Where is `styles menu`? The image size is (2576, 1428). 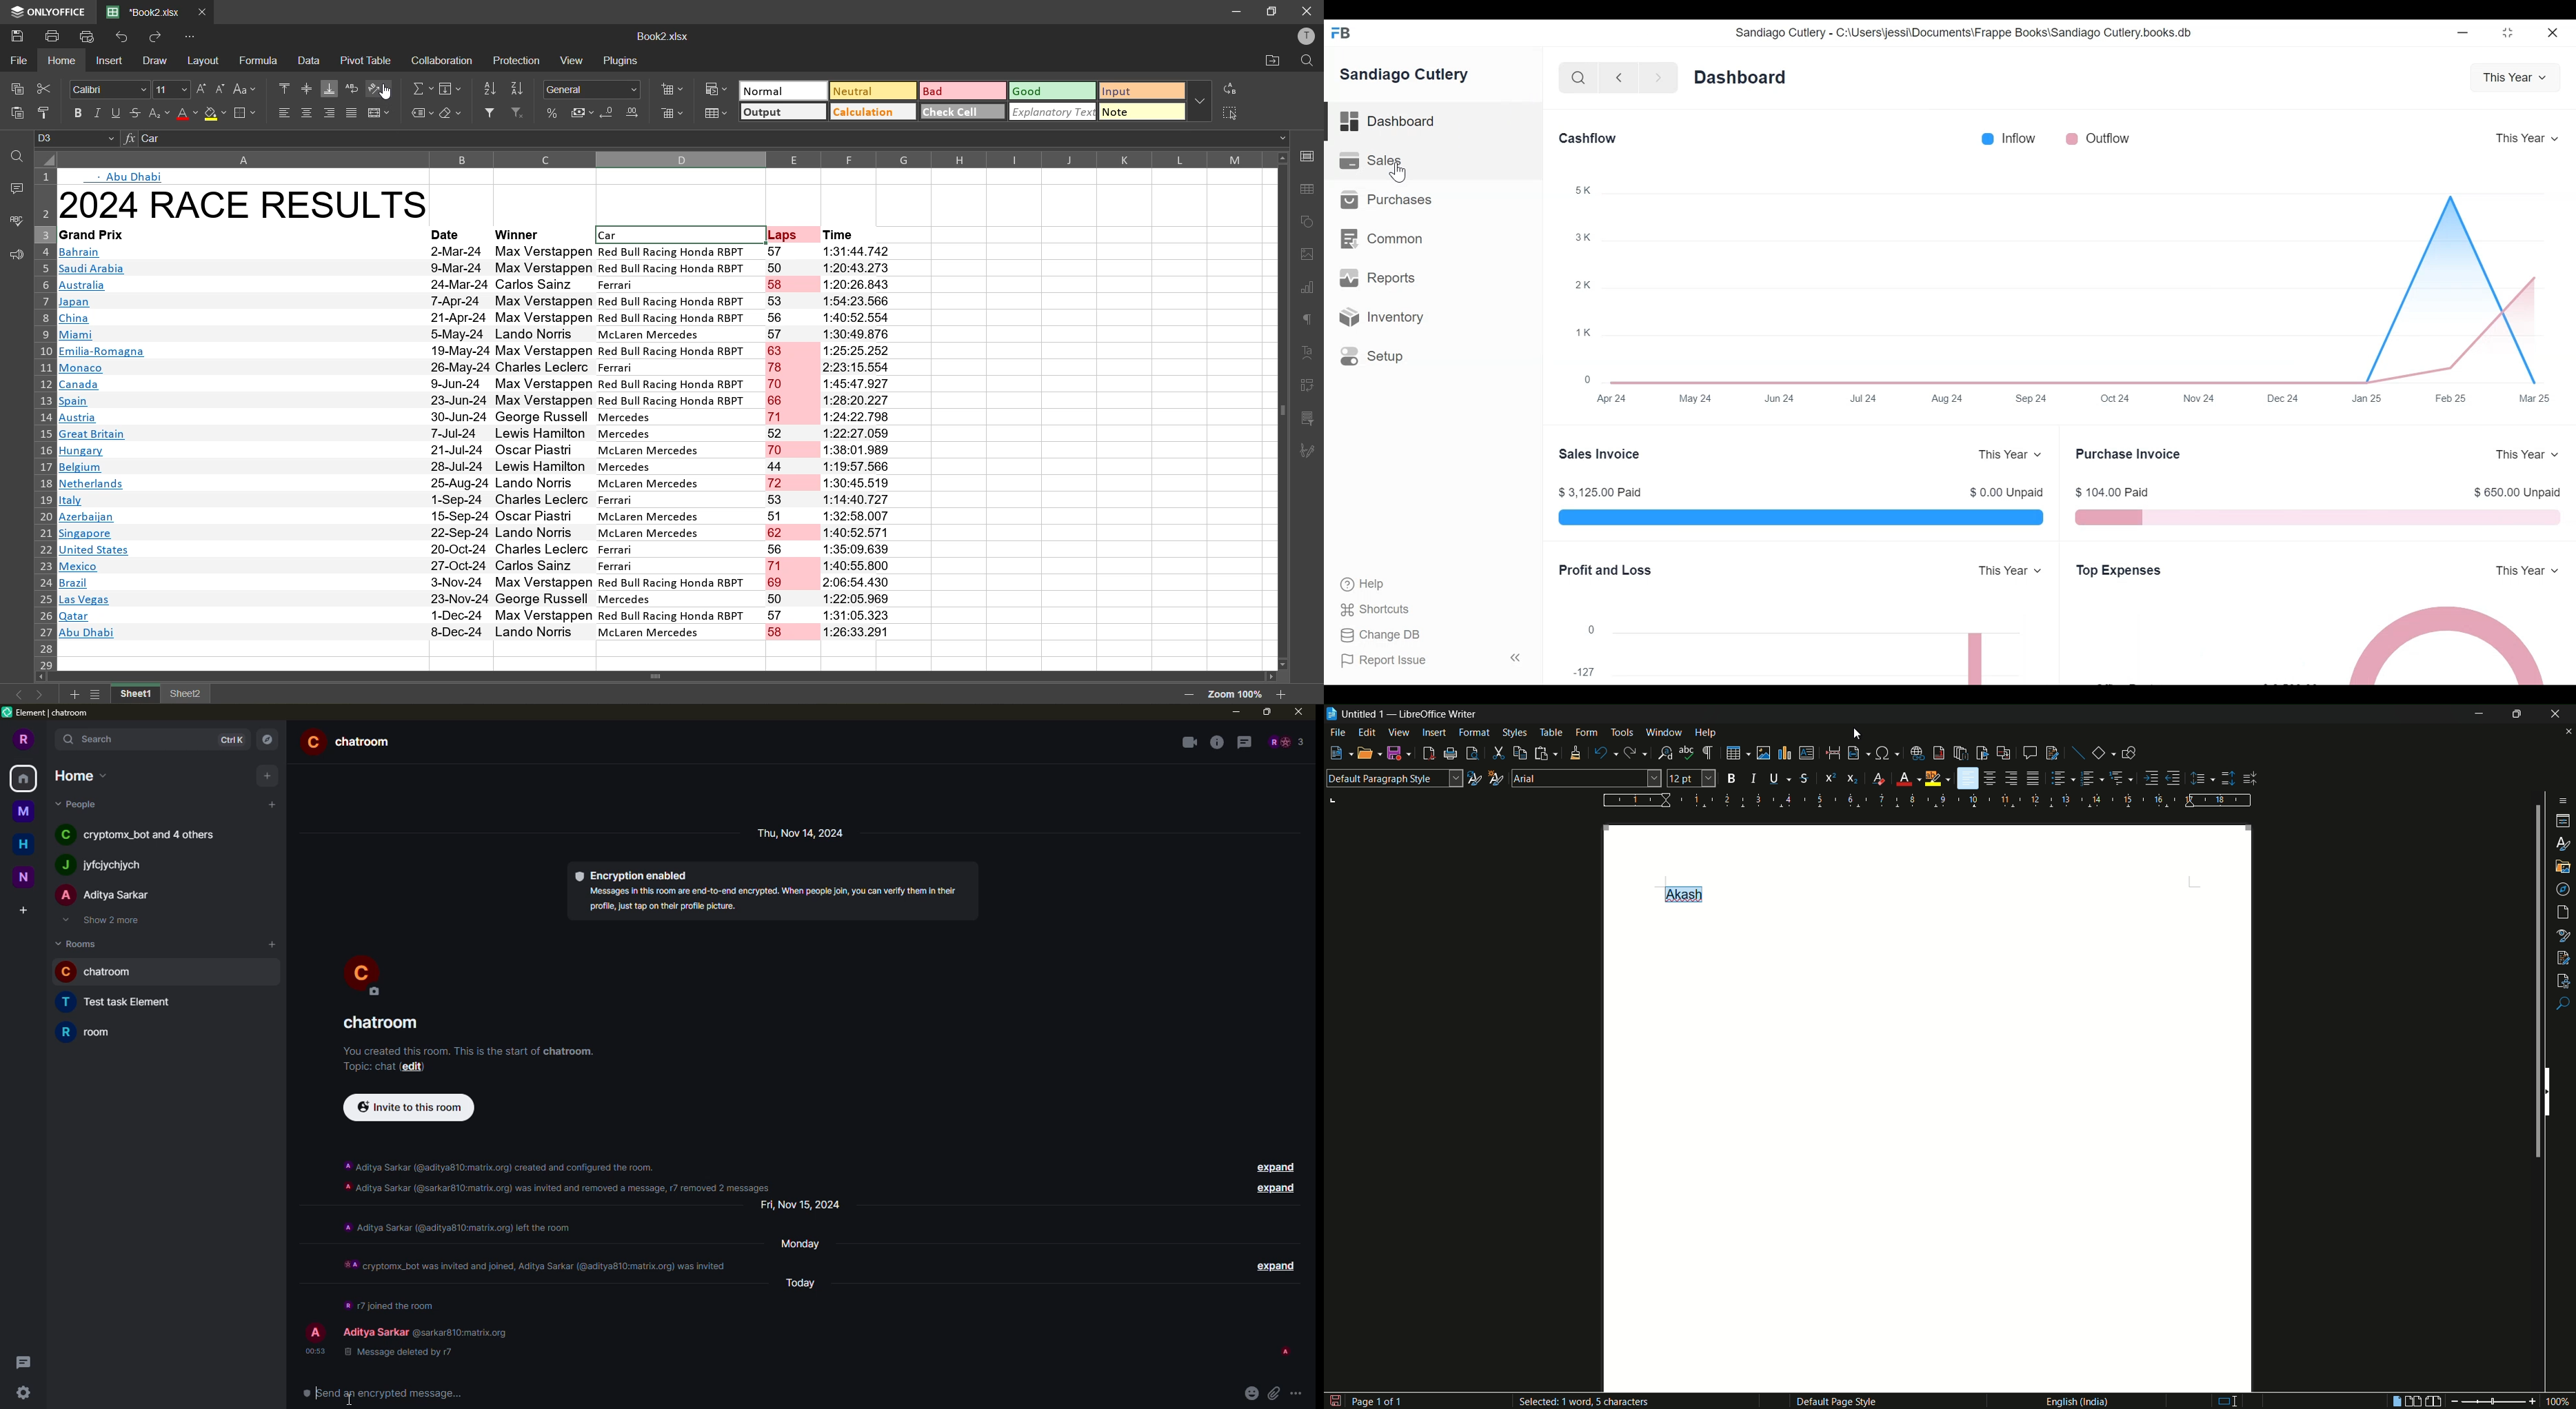 styles menu is located at coordinates (1514, 733).